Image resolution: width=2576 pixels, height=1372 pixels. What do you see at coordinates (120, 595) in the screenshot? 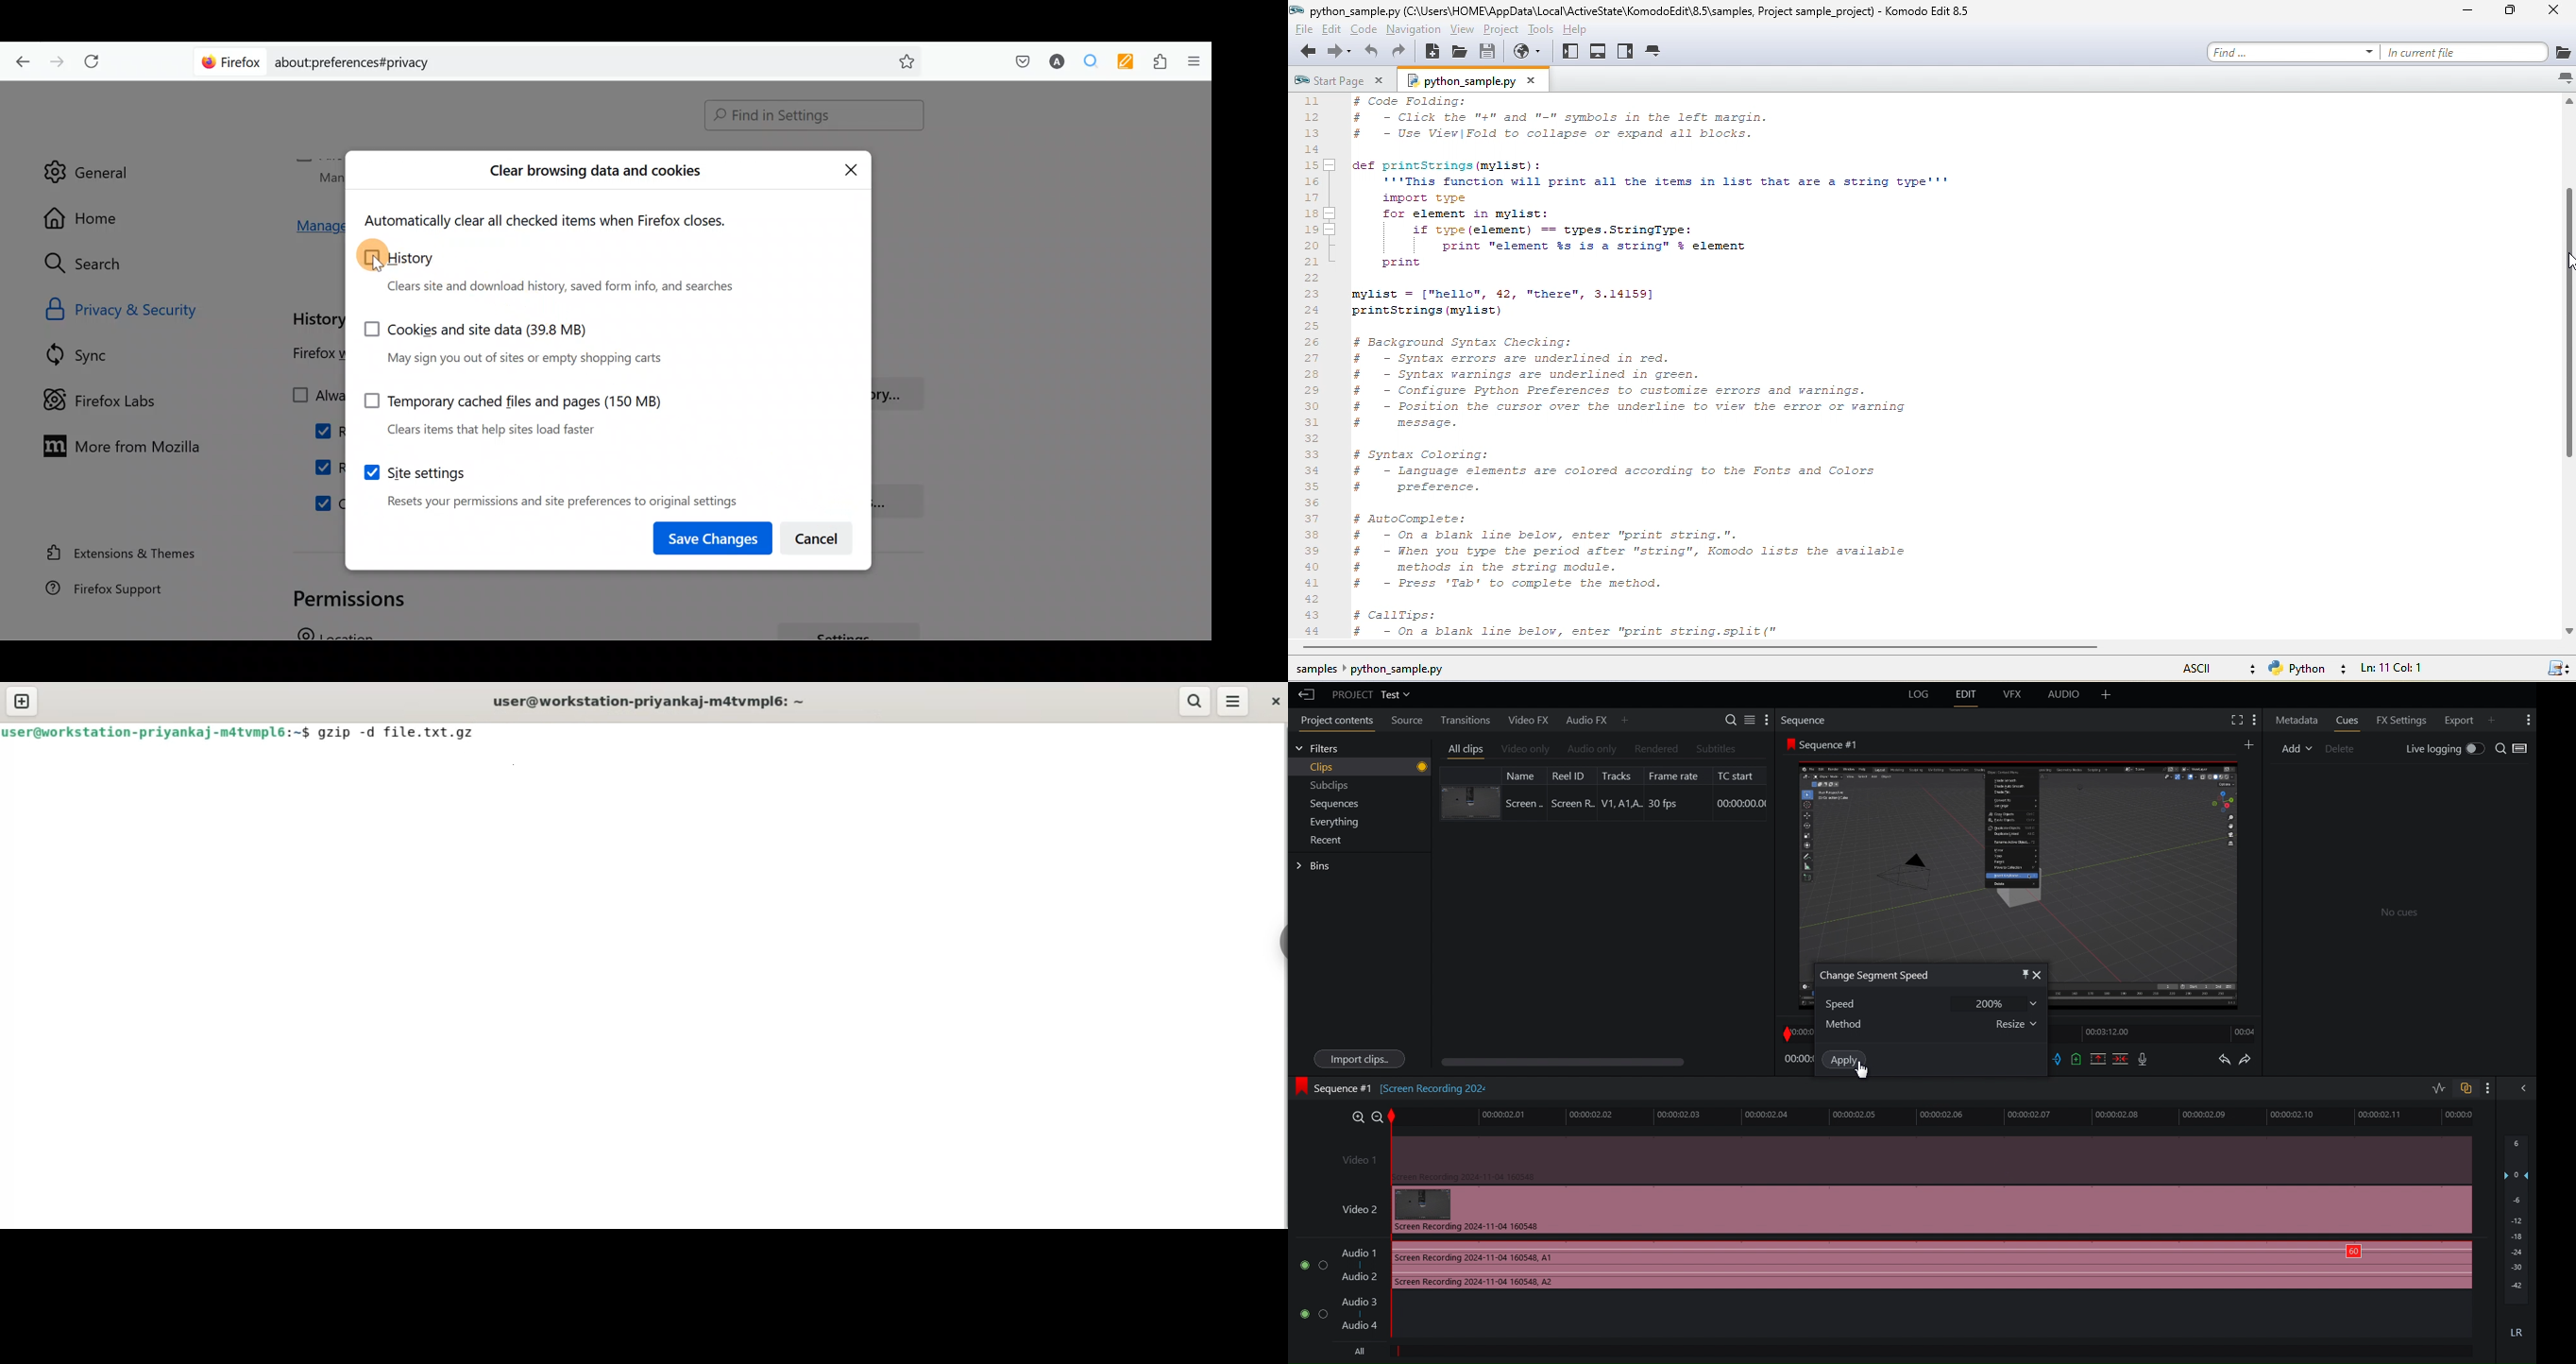
I see `Firefox support` at bounding box center [120, 595].